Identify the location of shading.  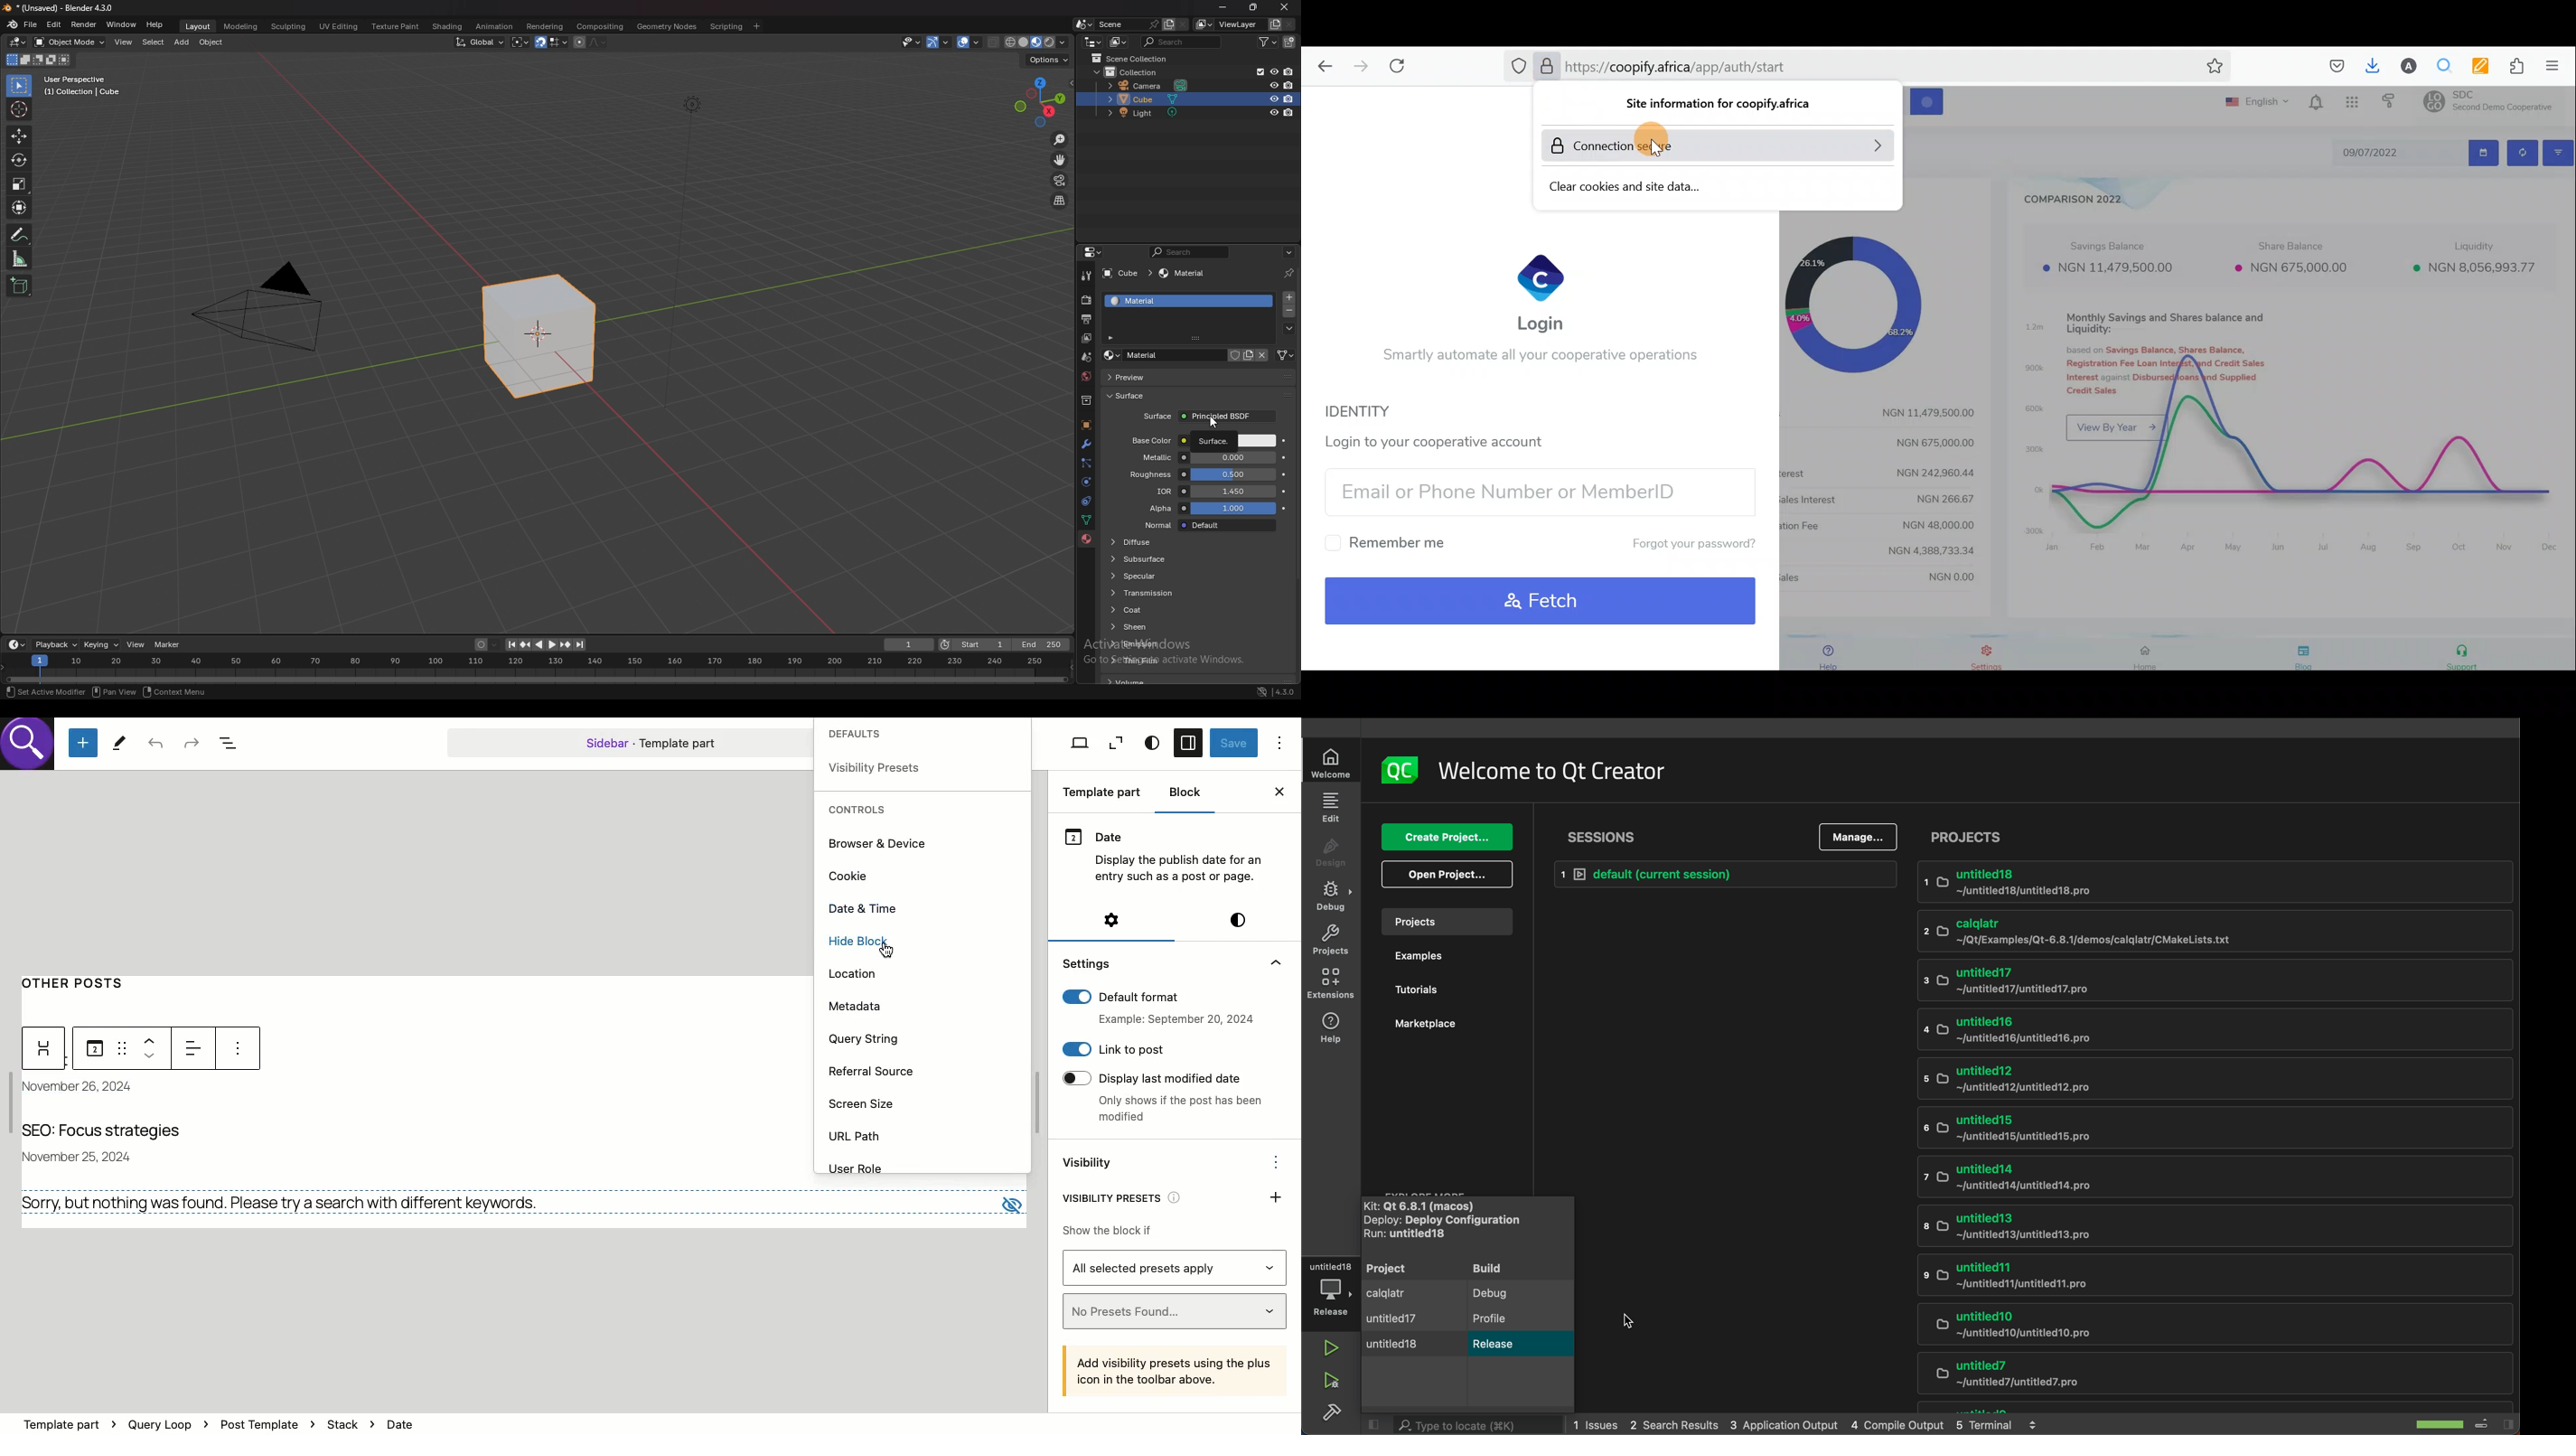
(446, 26).